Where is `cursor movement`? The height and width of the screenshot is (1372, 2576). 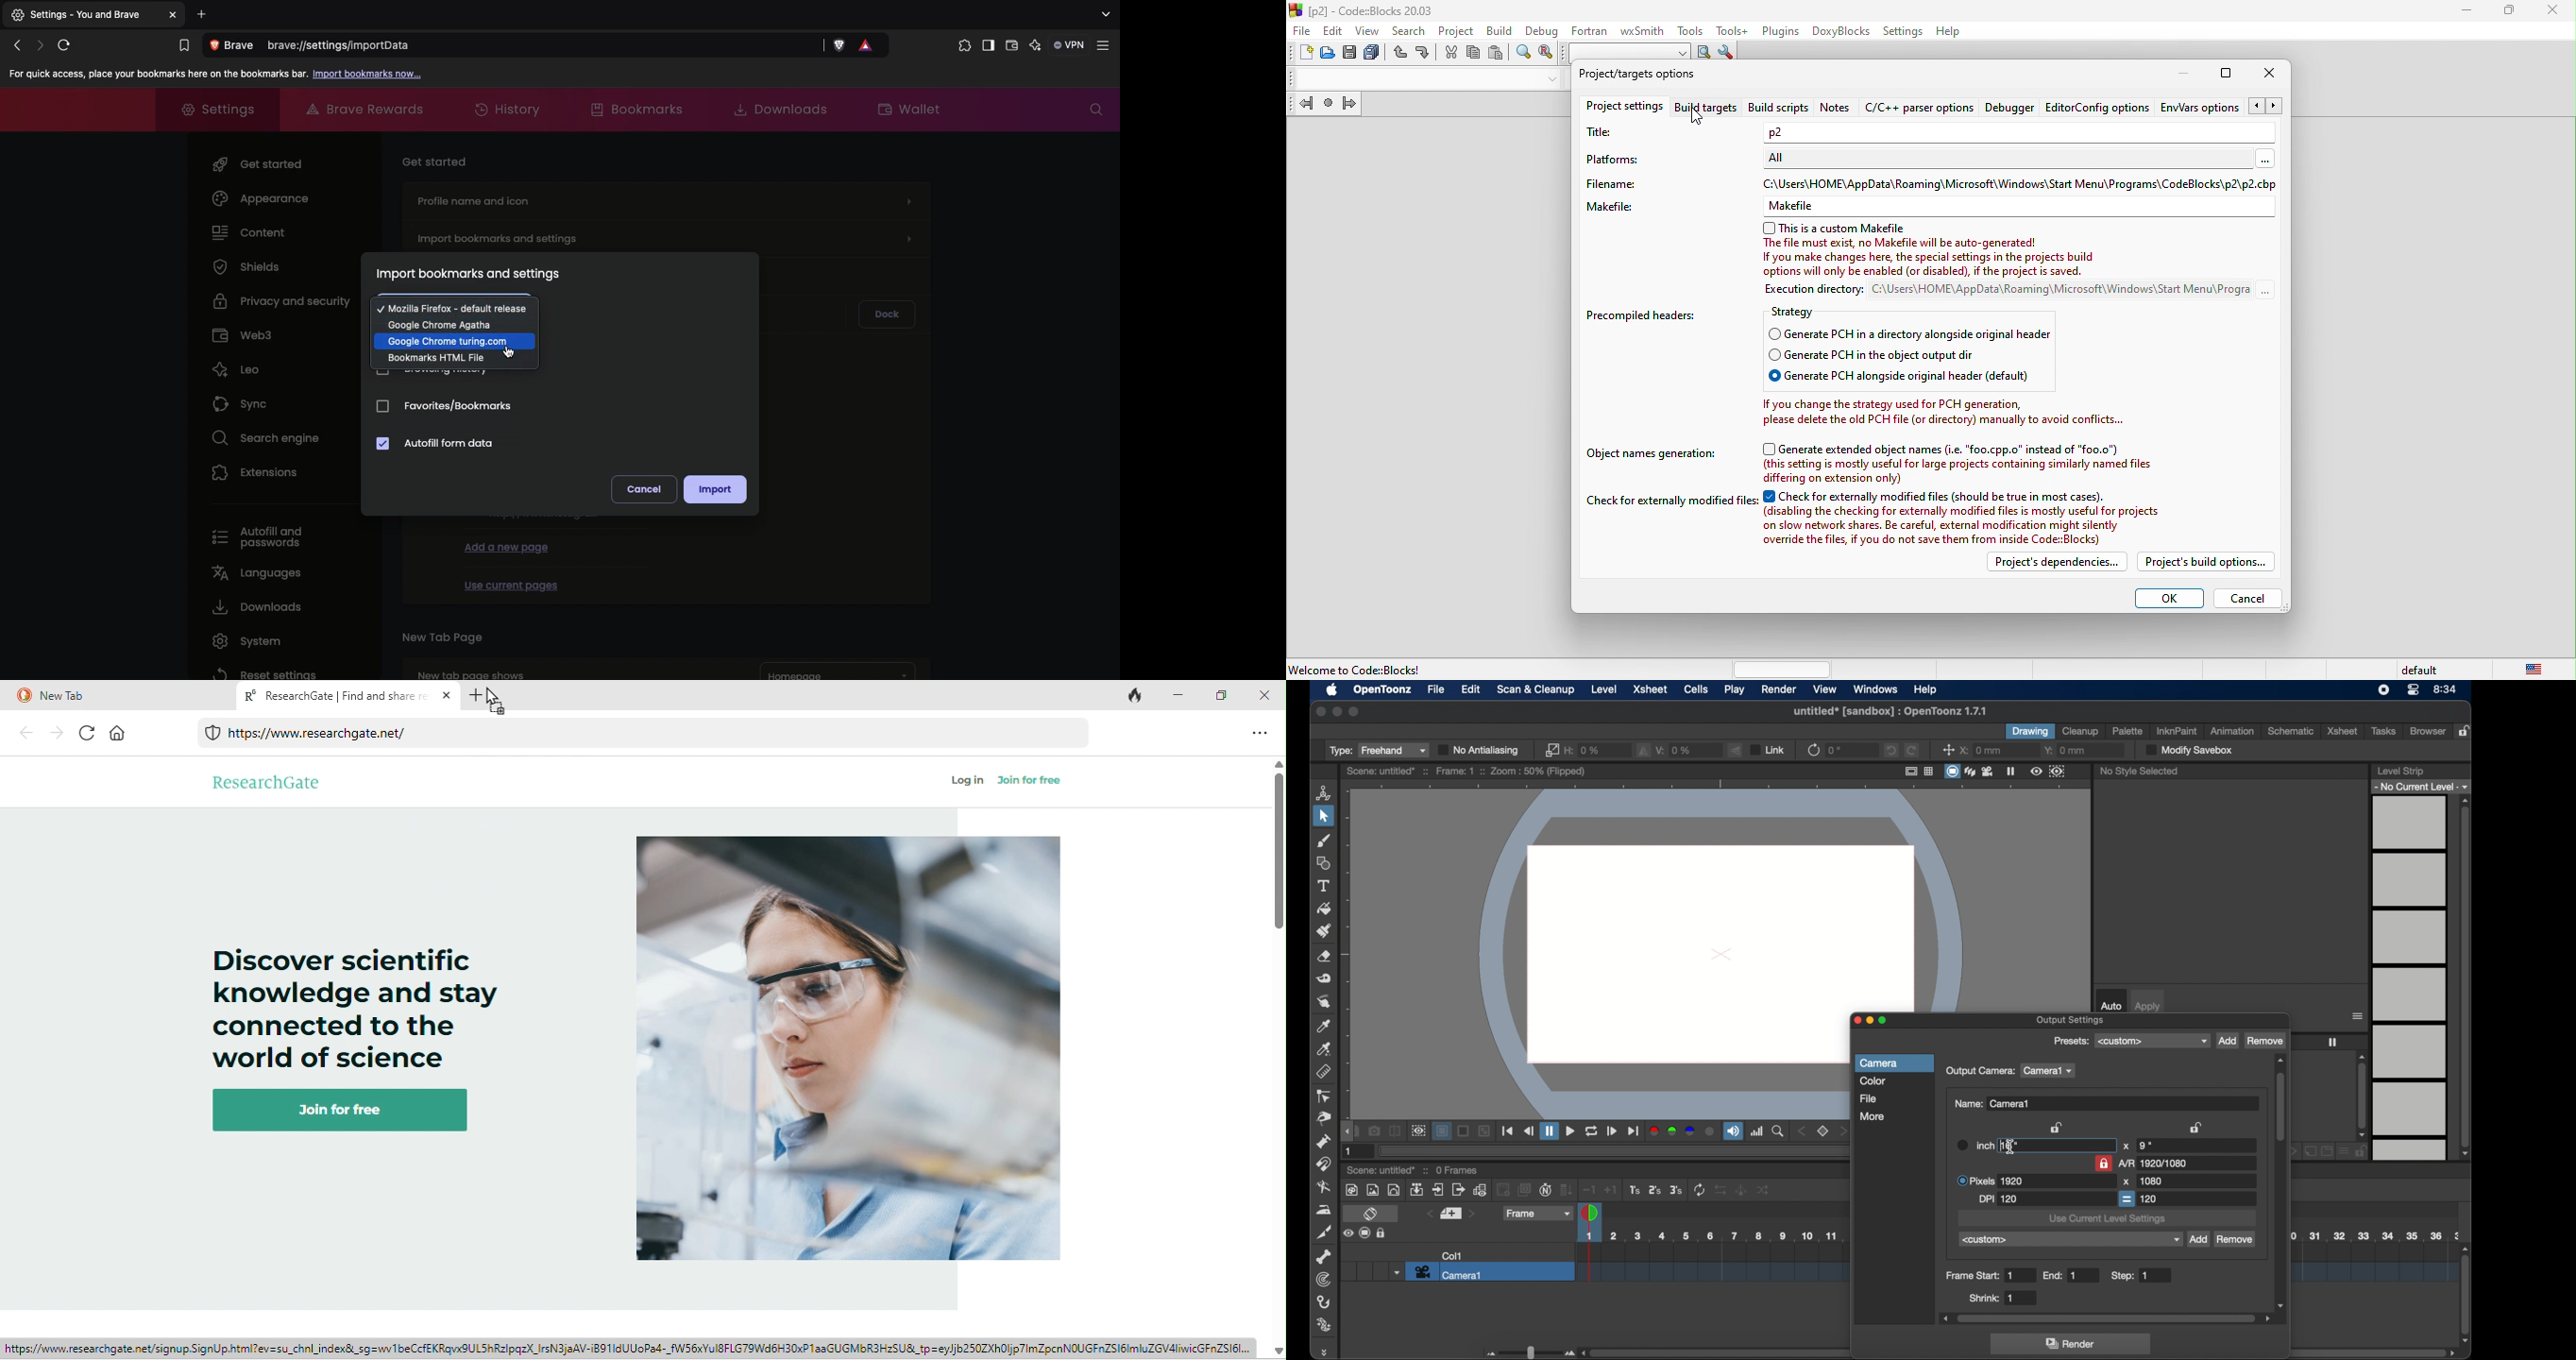
cursor movement is located at coordinates (495, 702).